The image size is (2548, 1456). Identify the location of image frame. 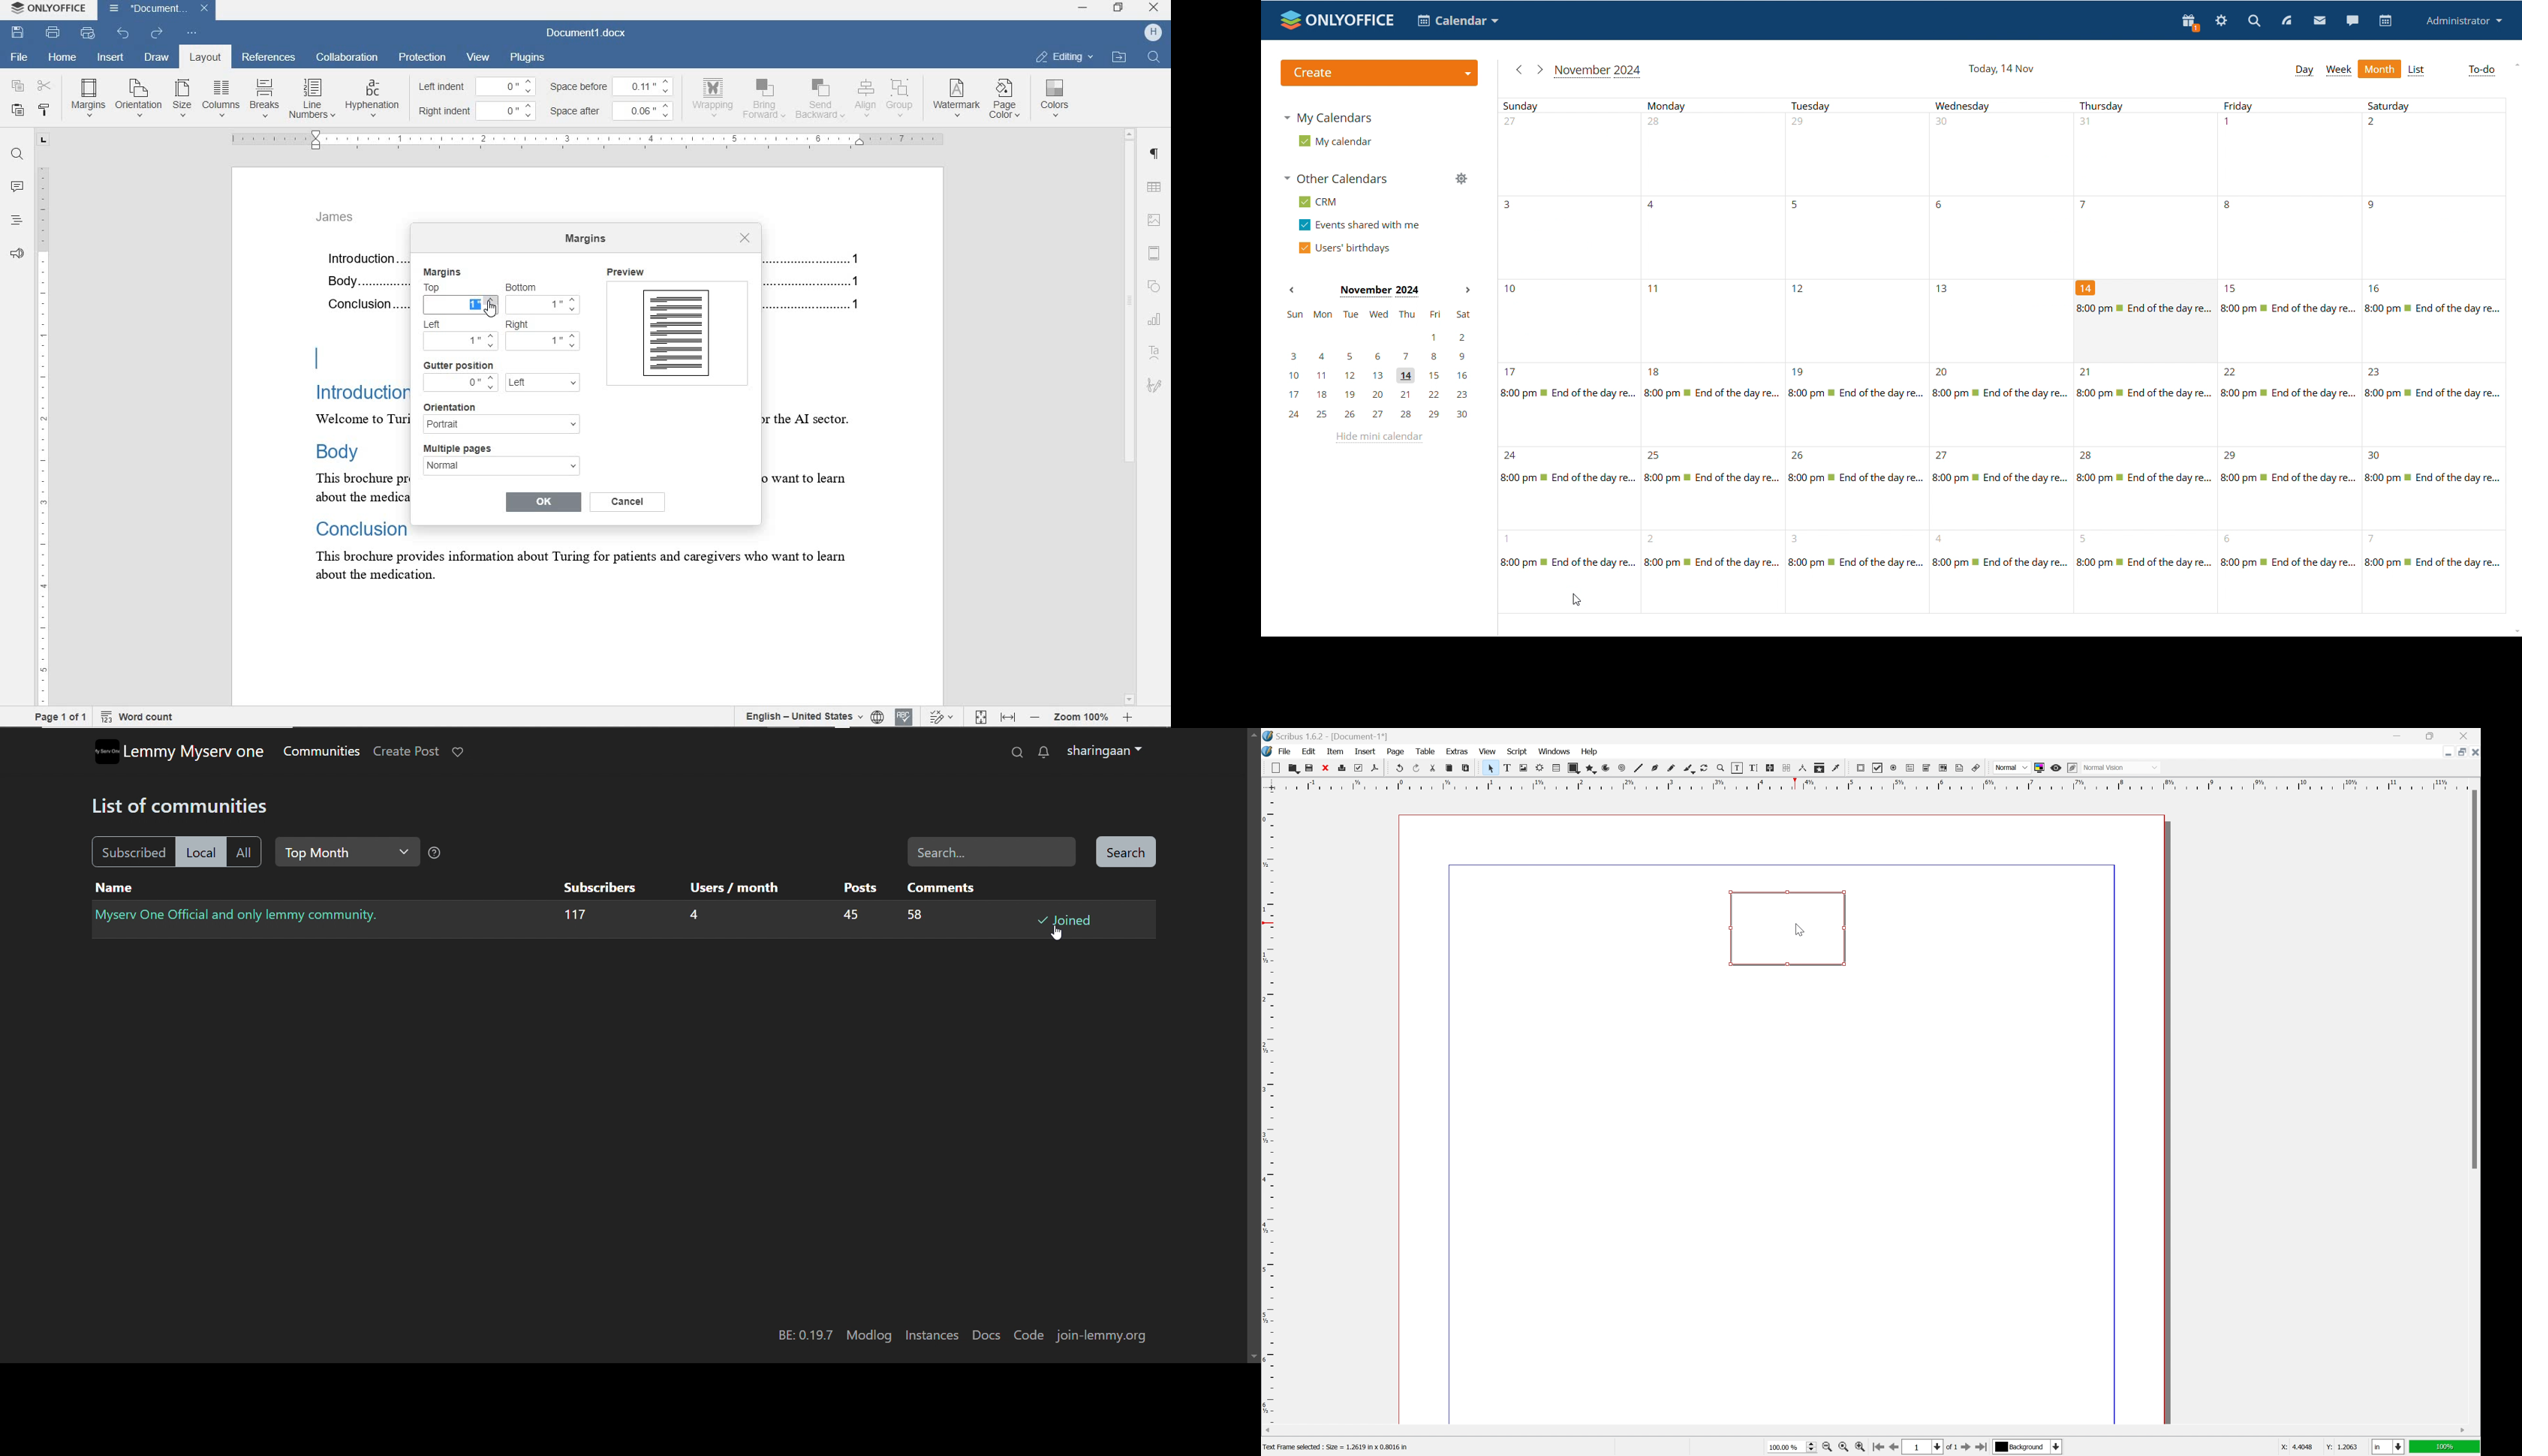
(1524, 768).